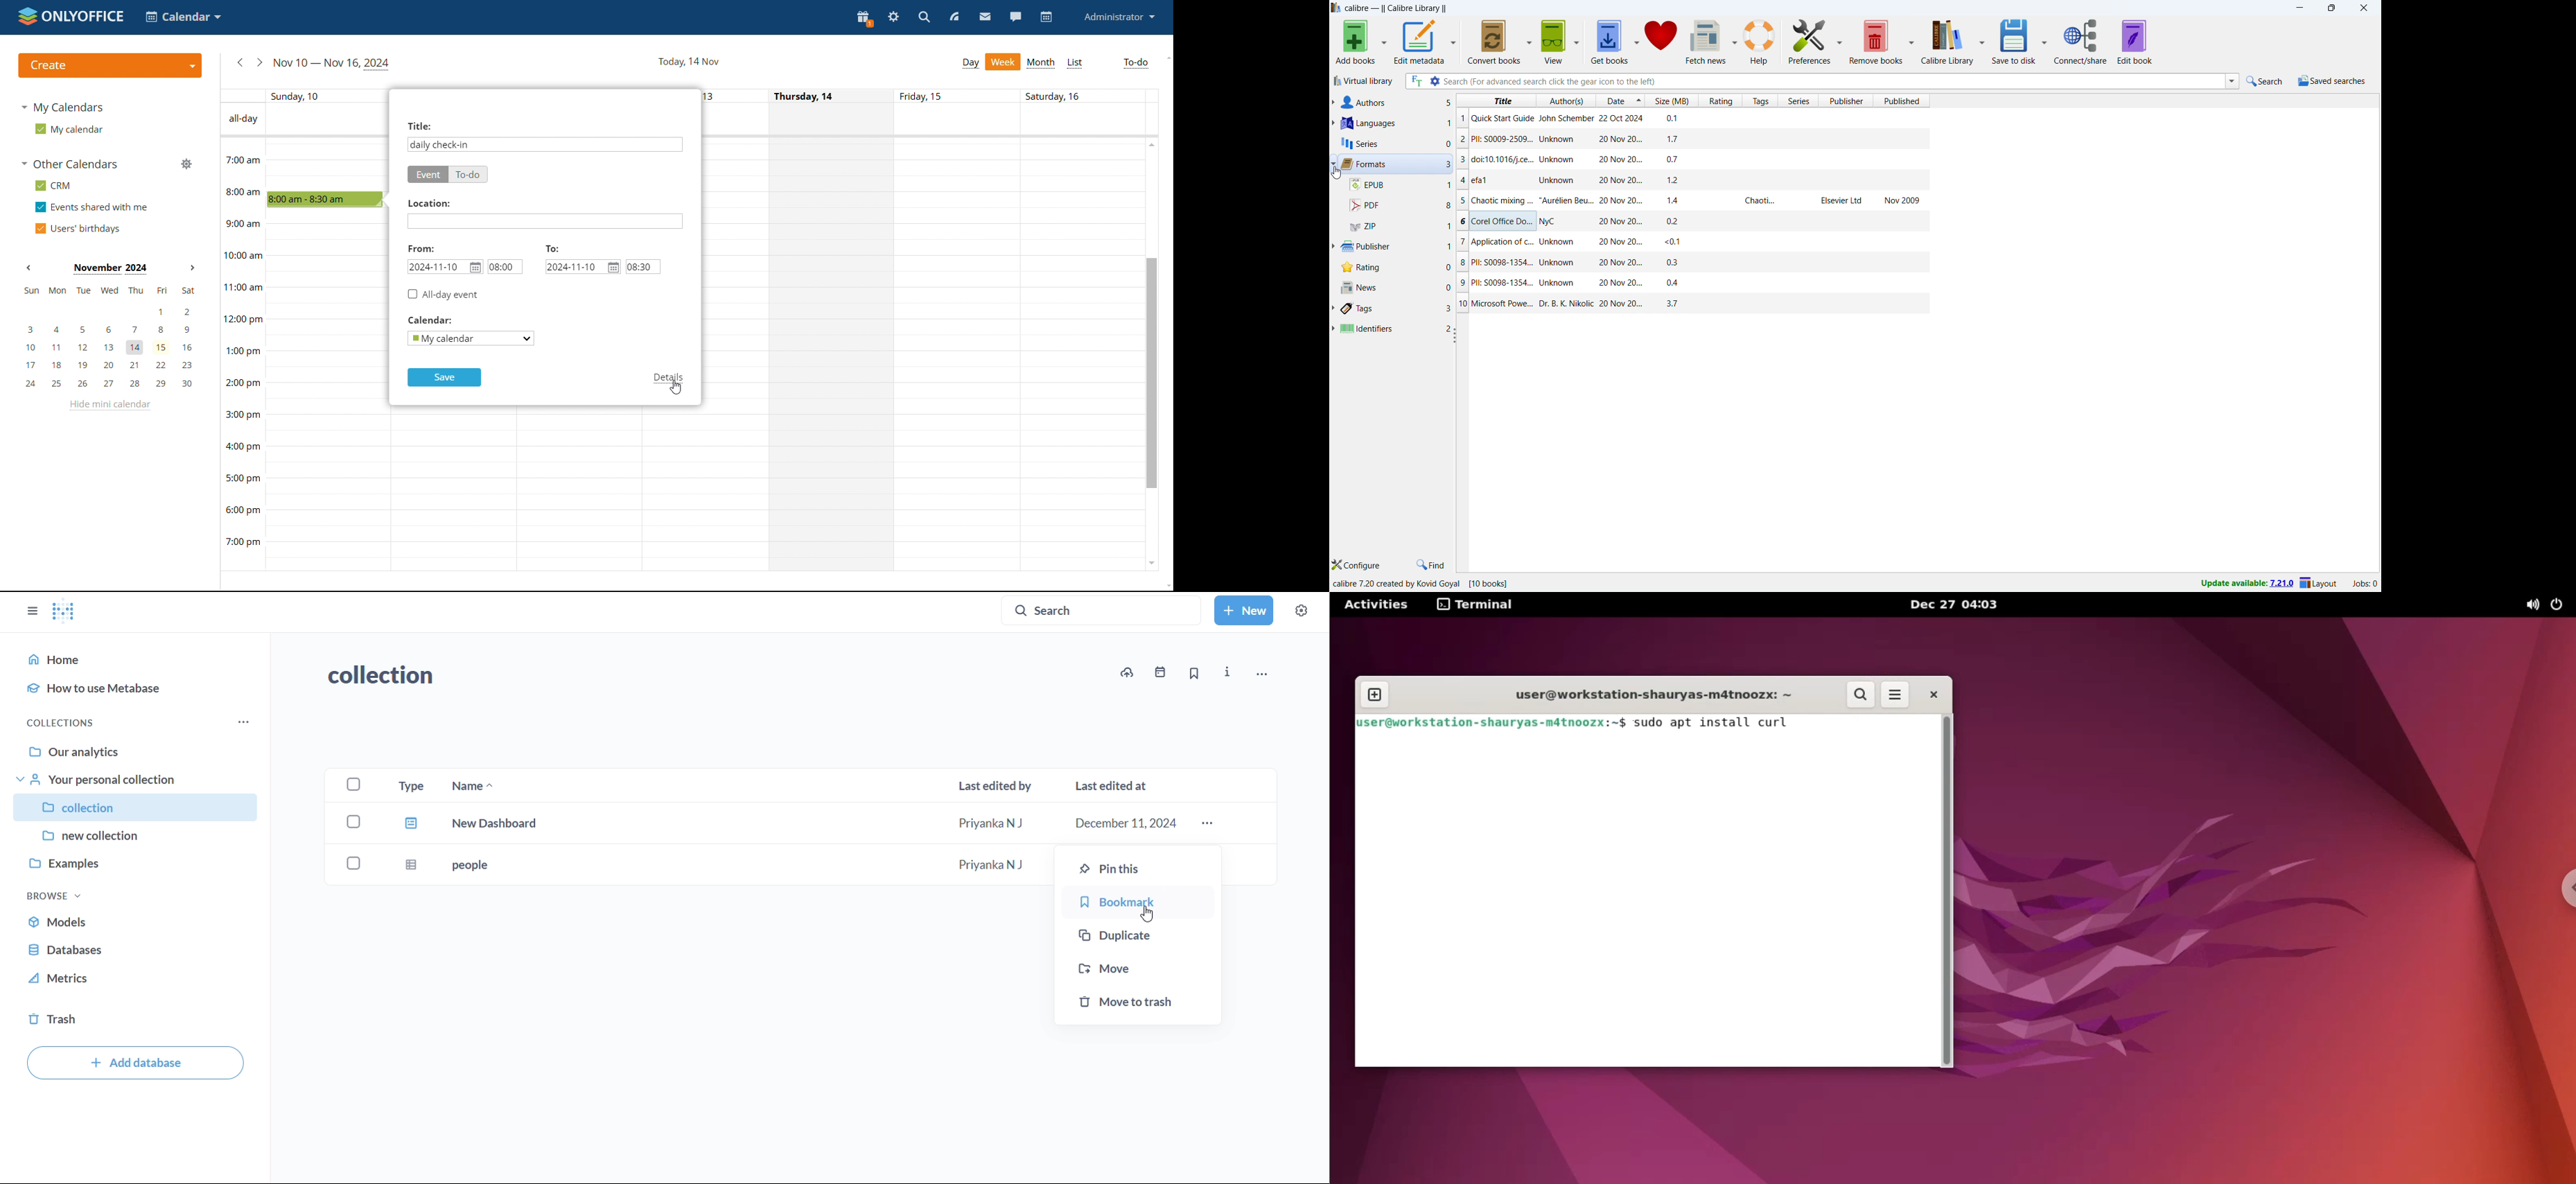  Describe the element at coordinates (924, 18) in the screenshot. I see `search` at that location.